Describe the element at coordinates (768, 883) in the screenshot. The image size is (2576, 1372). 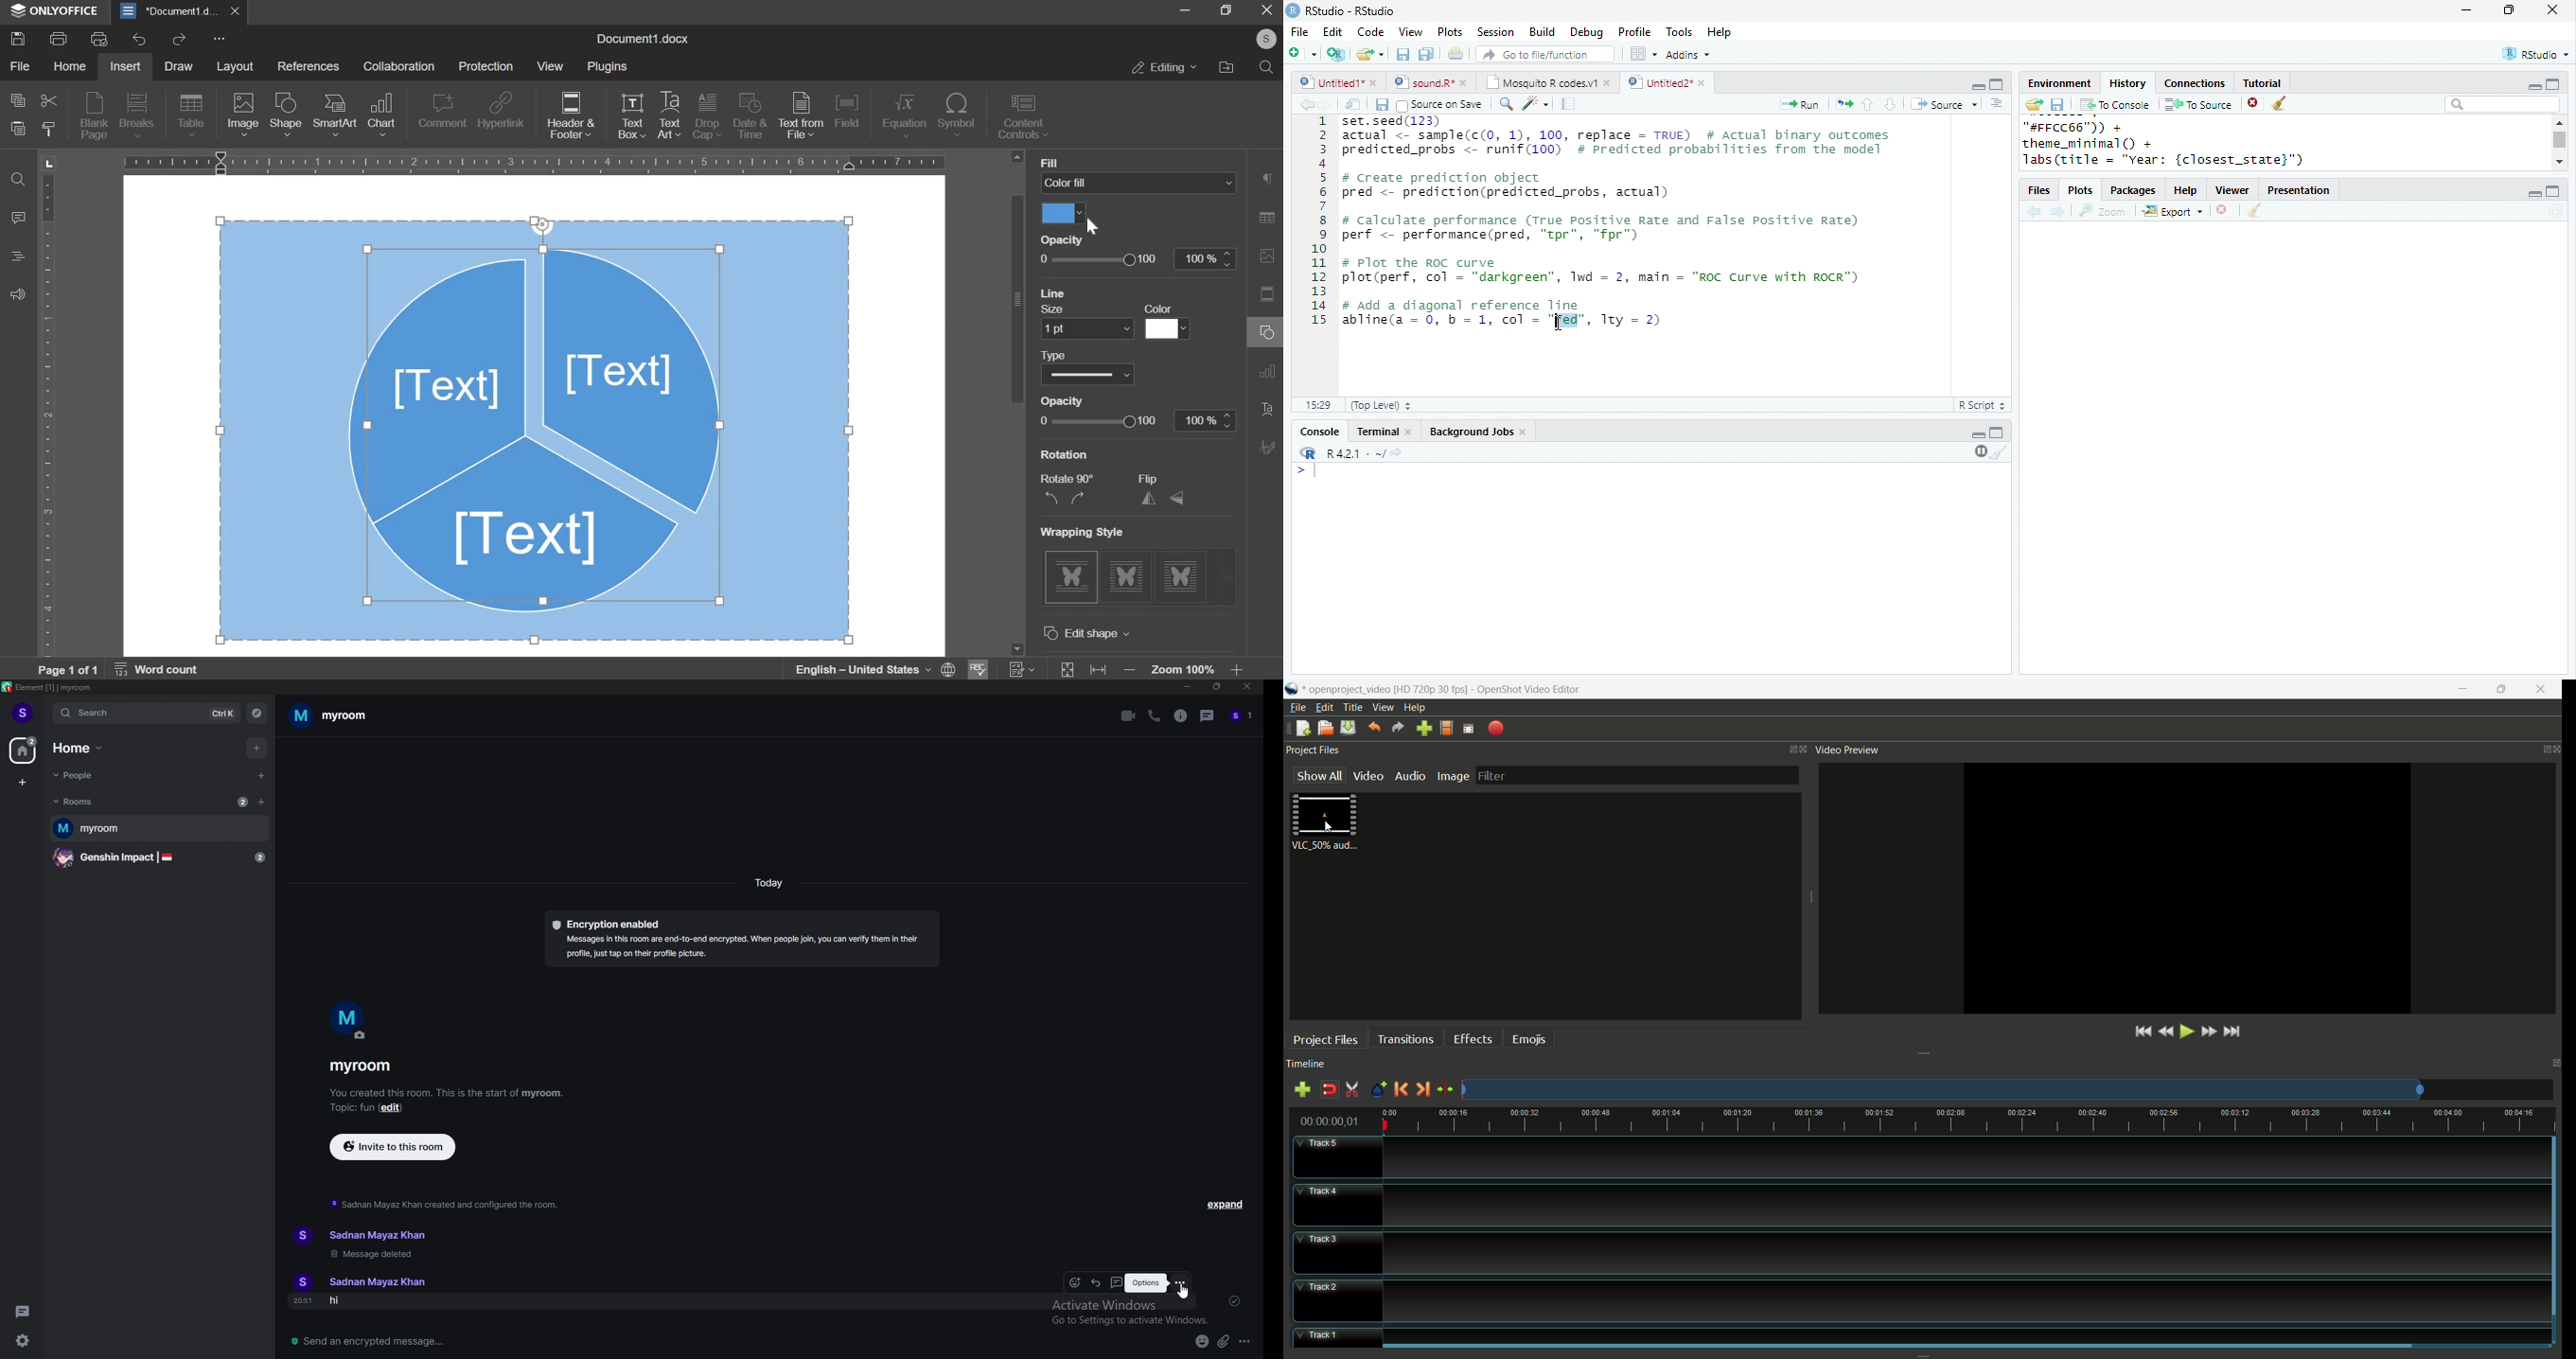
I see `today` at that location.